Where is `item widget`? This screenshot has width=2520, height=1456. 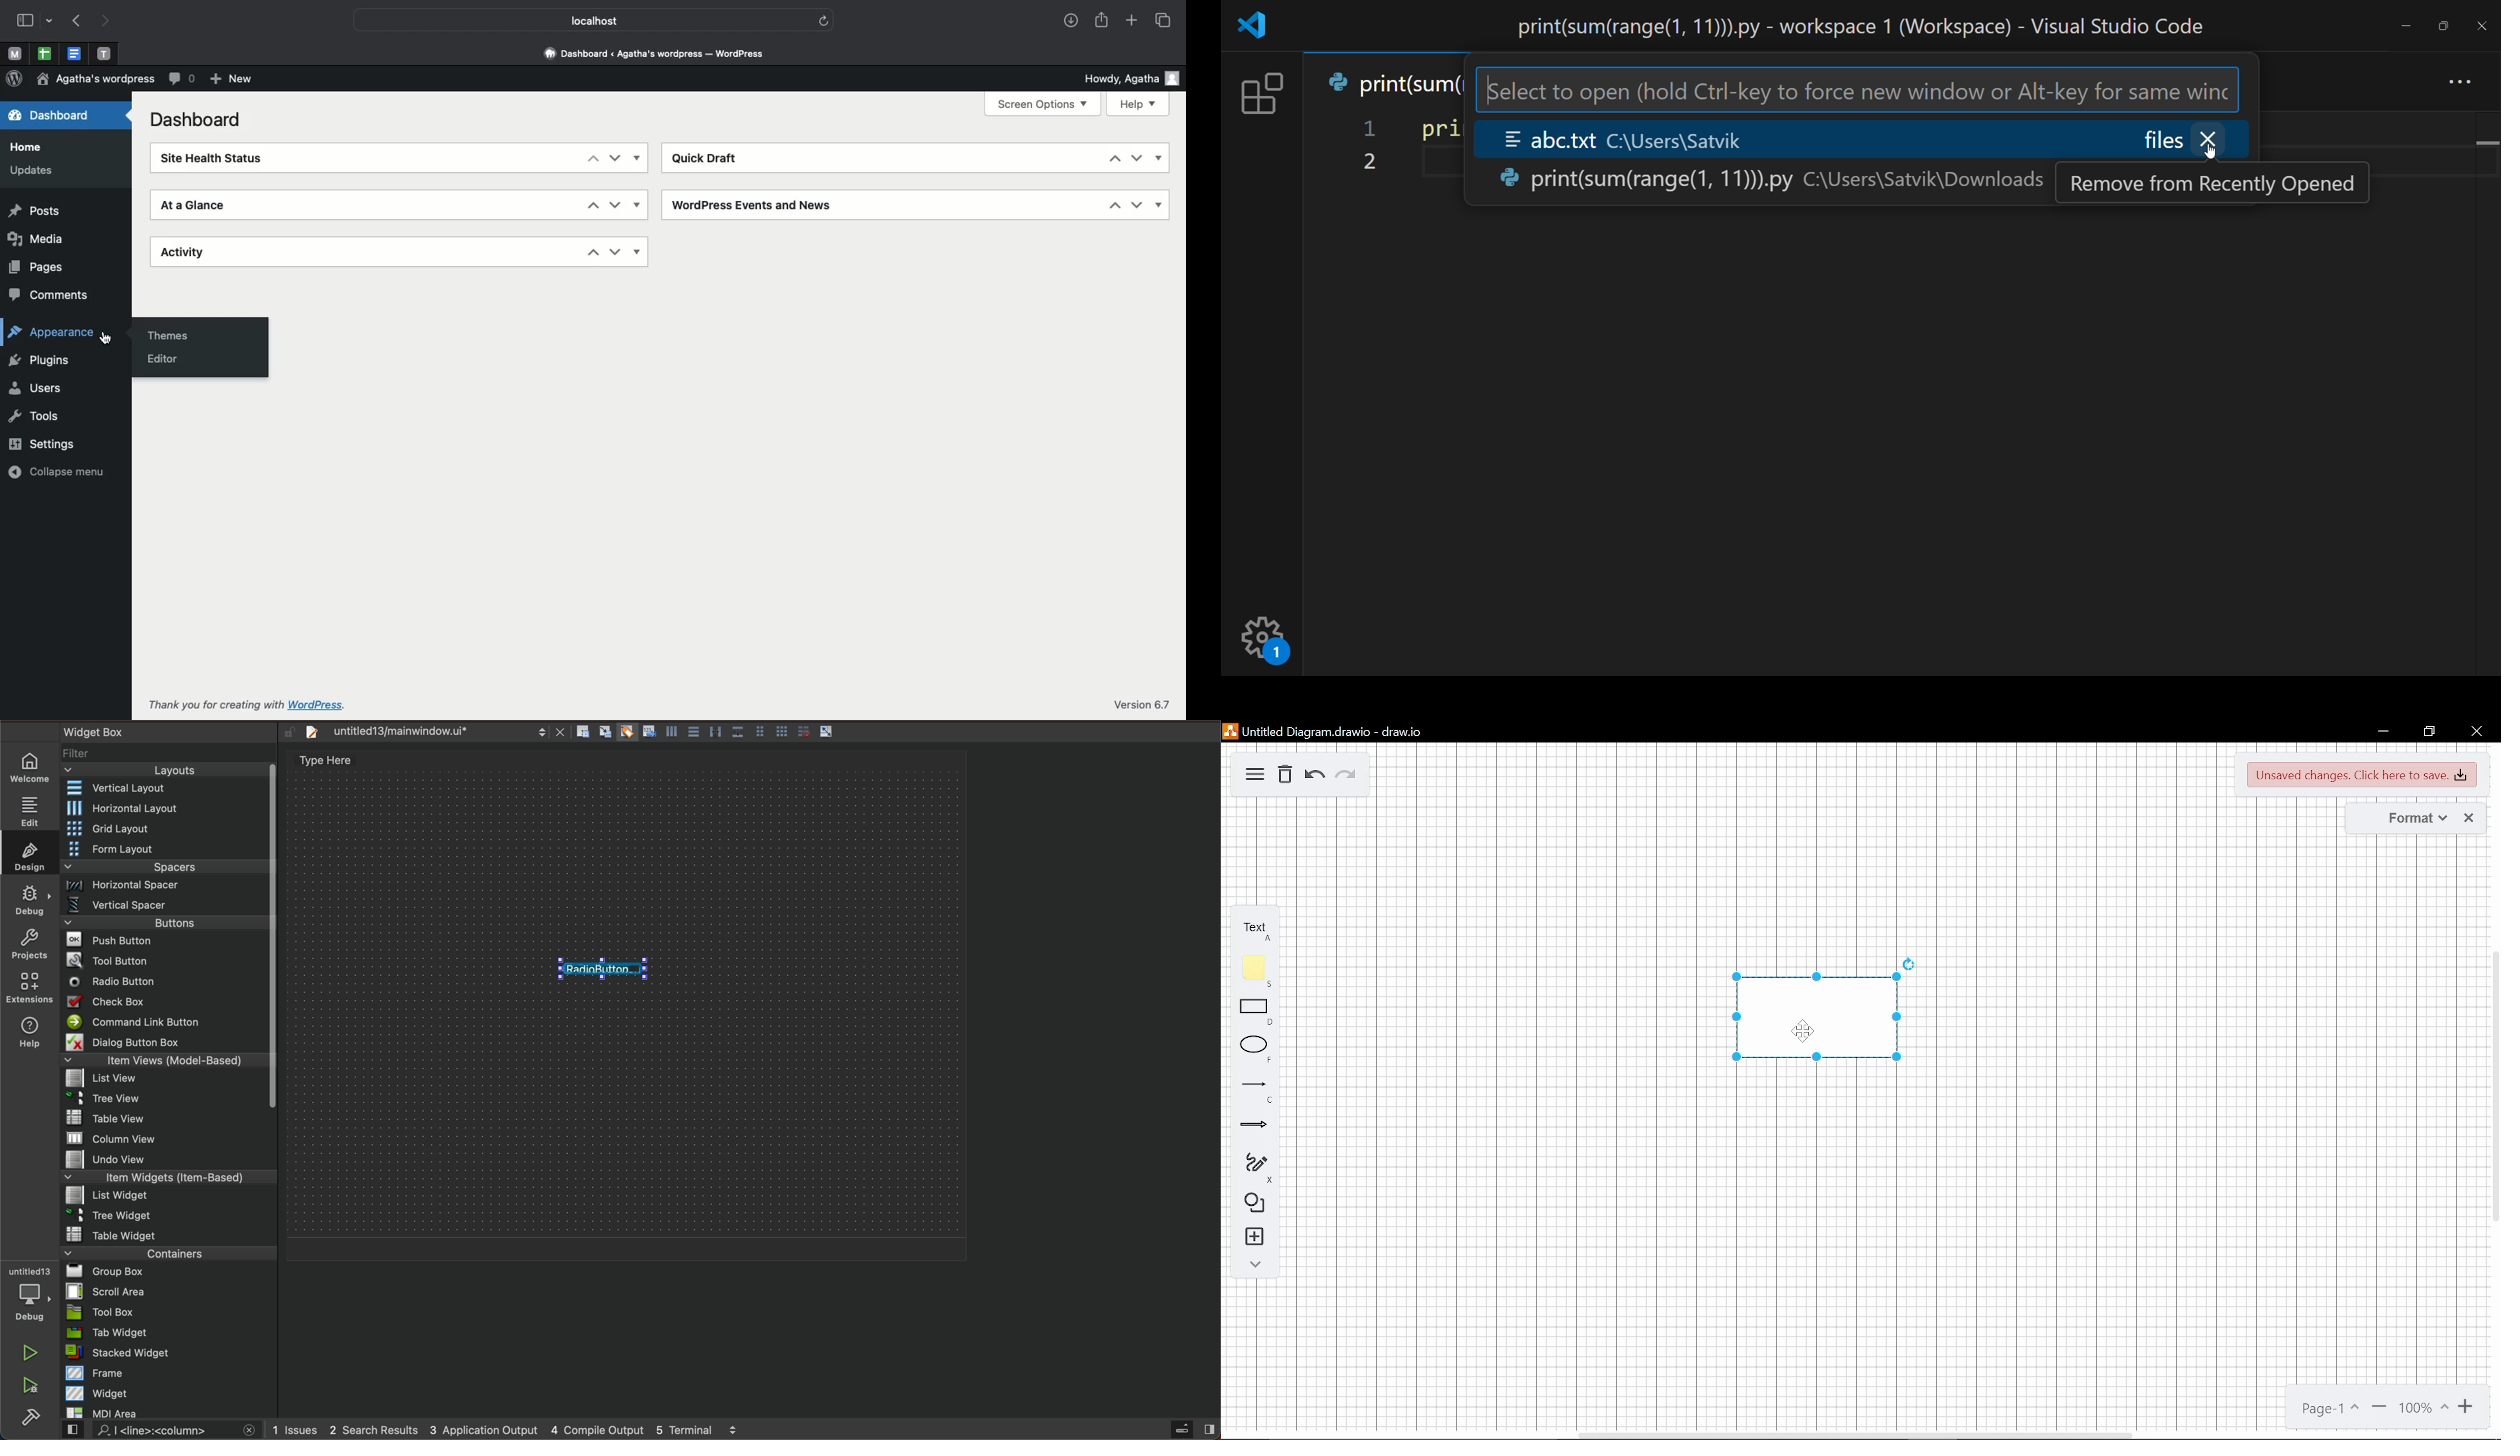 item widget is located at coordinates (167, 1179).